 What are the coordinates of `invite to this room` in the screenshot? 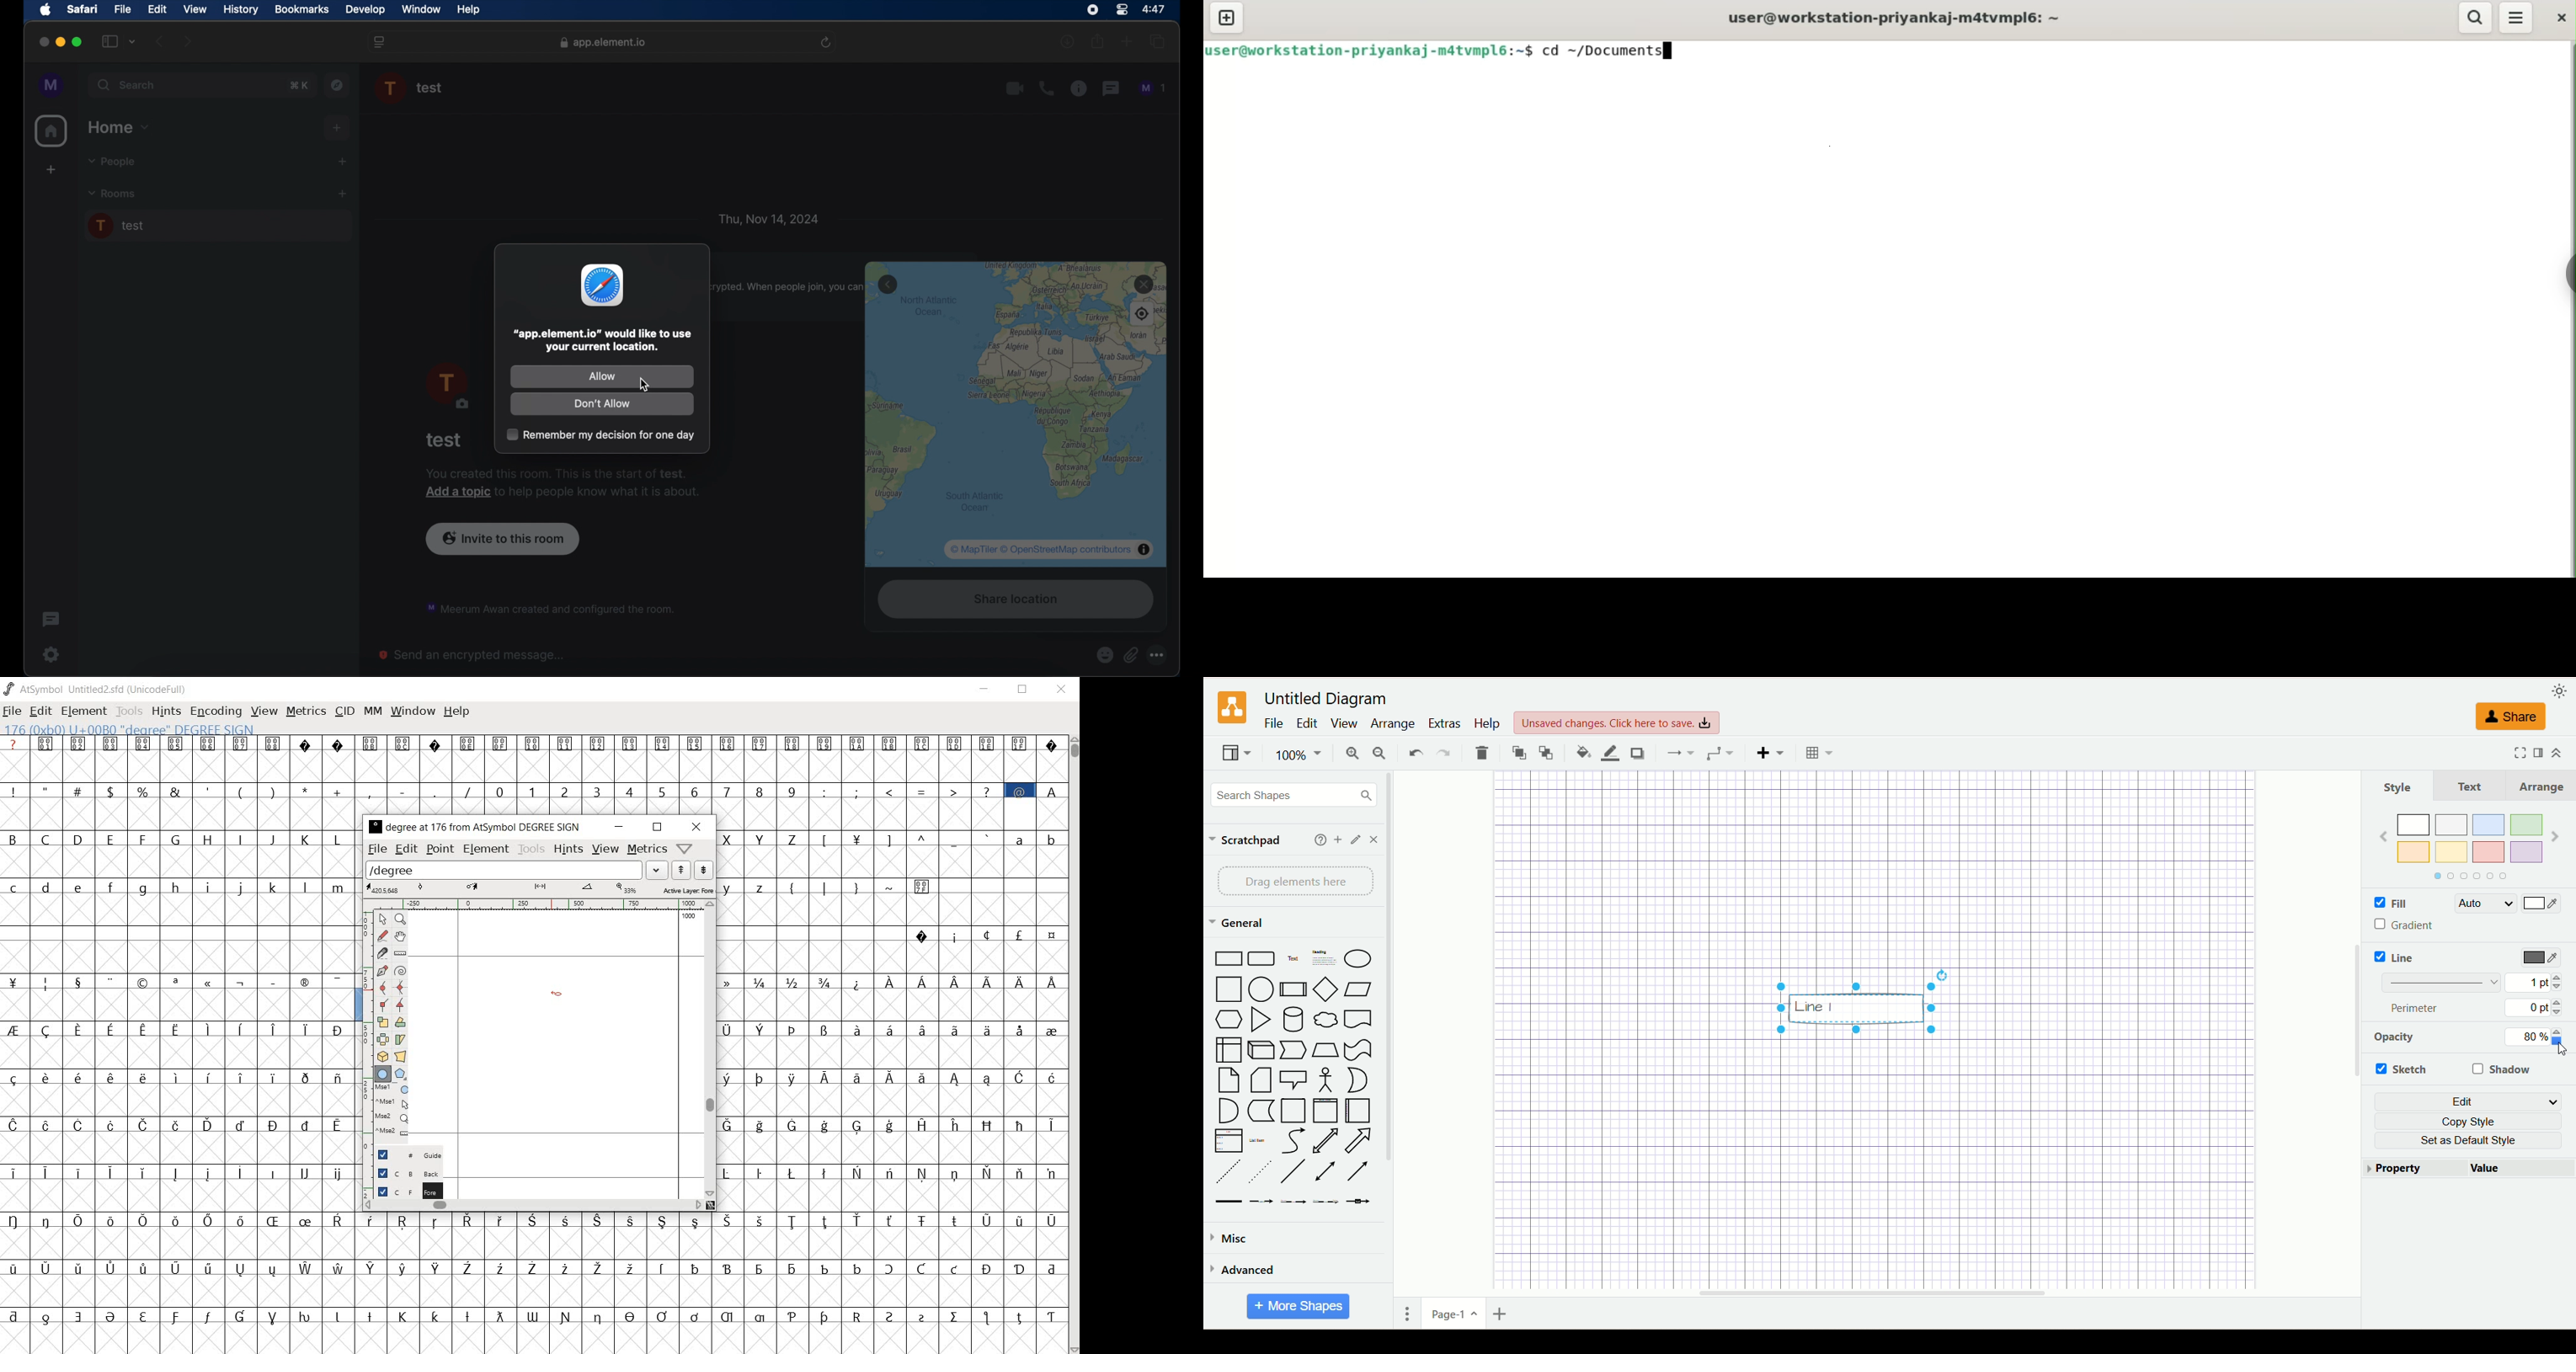 It's located at (503, 537).